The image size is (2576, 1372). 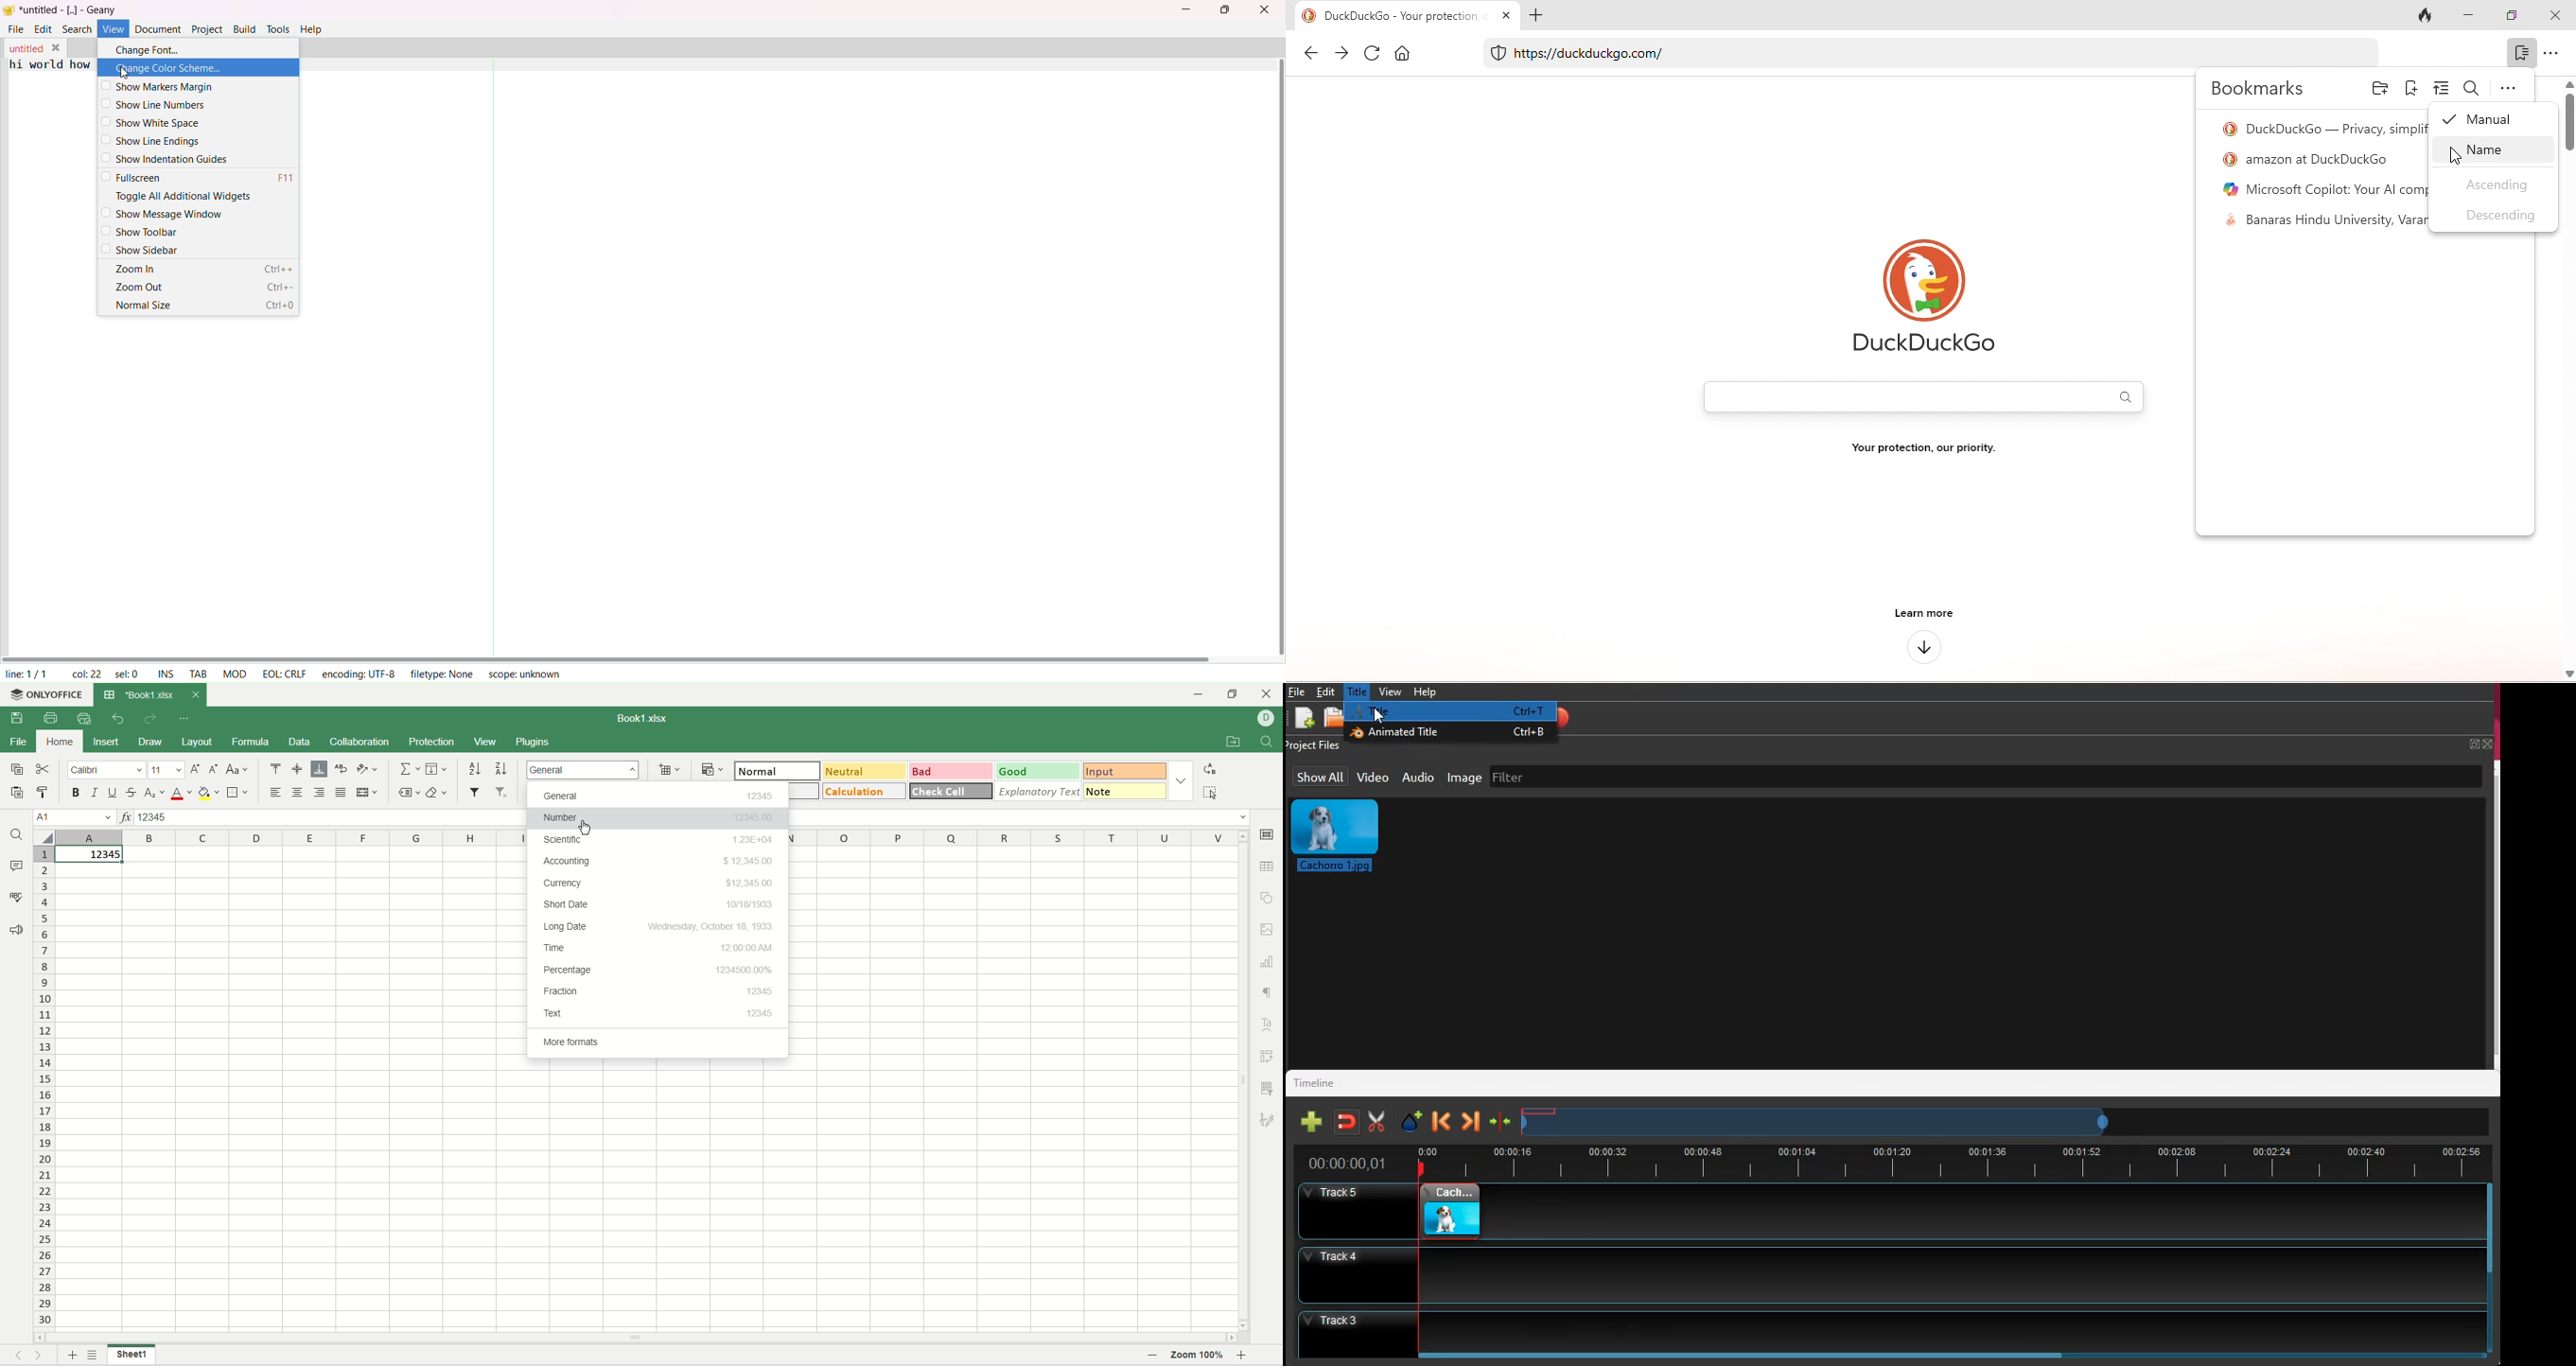 What do you see at coordinates (1391, 691) in the screenshot?
I see `view` at bounding box center [1391, 691].